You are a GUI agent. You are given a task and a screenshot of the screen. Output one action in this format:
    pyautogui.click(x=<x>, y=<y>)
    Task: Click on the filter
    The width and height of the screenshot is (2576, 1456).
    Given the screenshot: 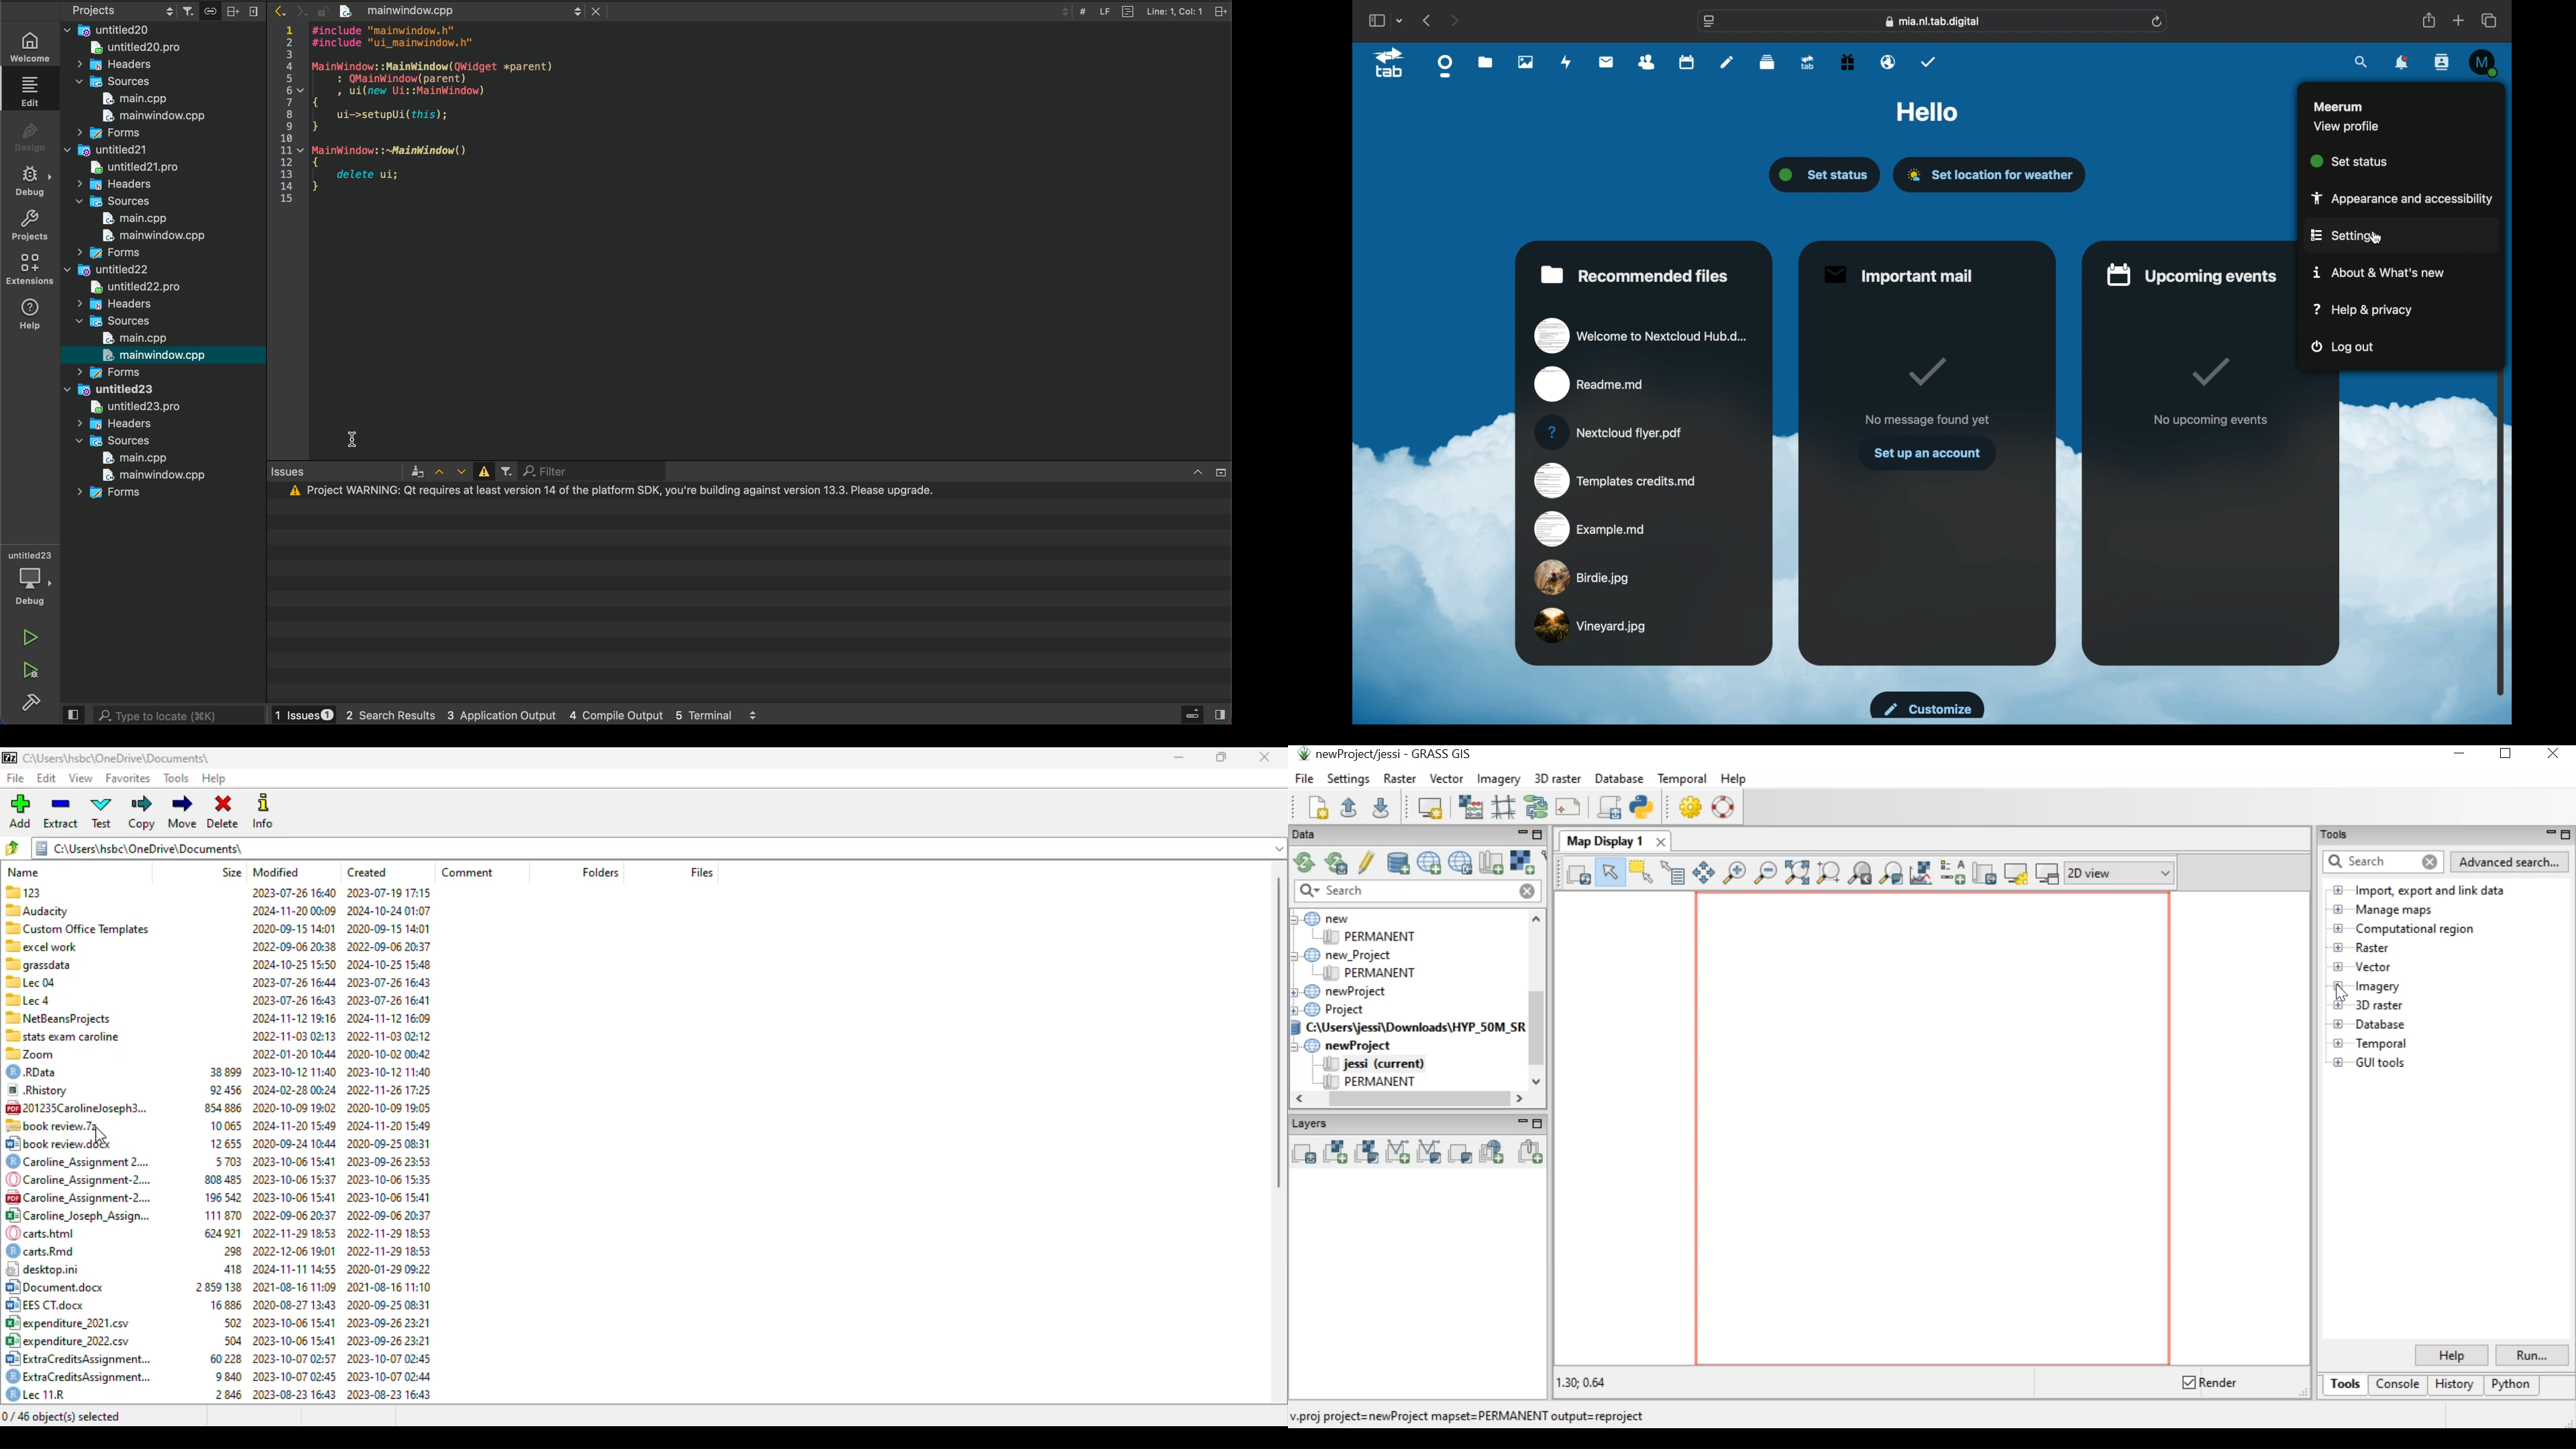 What is the action you would take?
    pyautogui.click(x=506, y=473)
    